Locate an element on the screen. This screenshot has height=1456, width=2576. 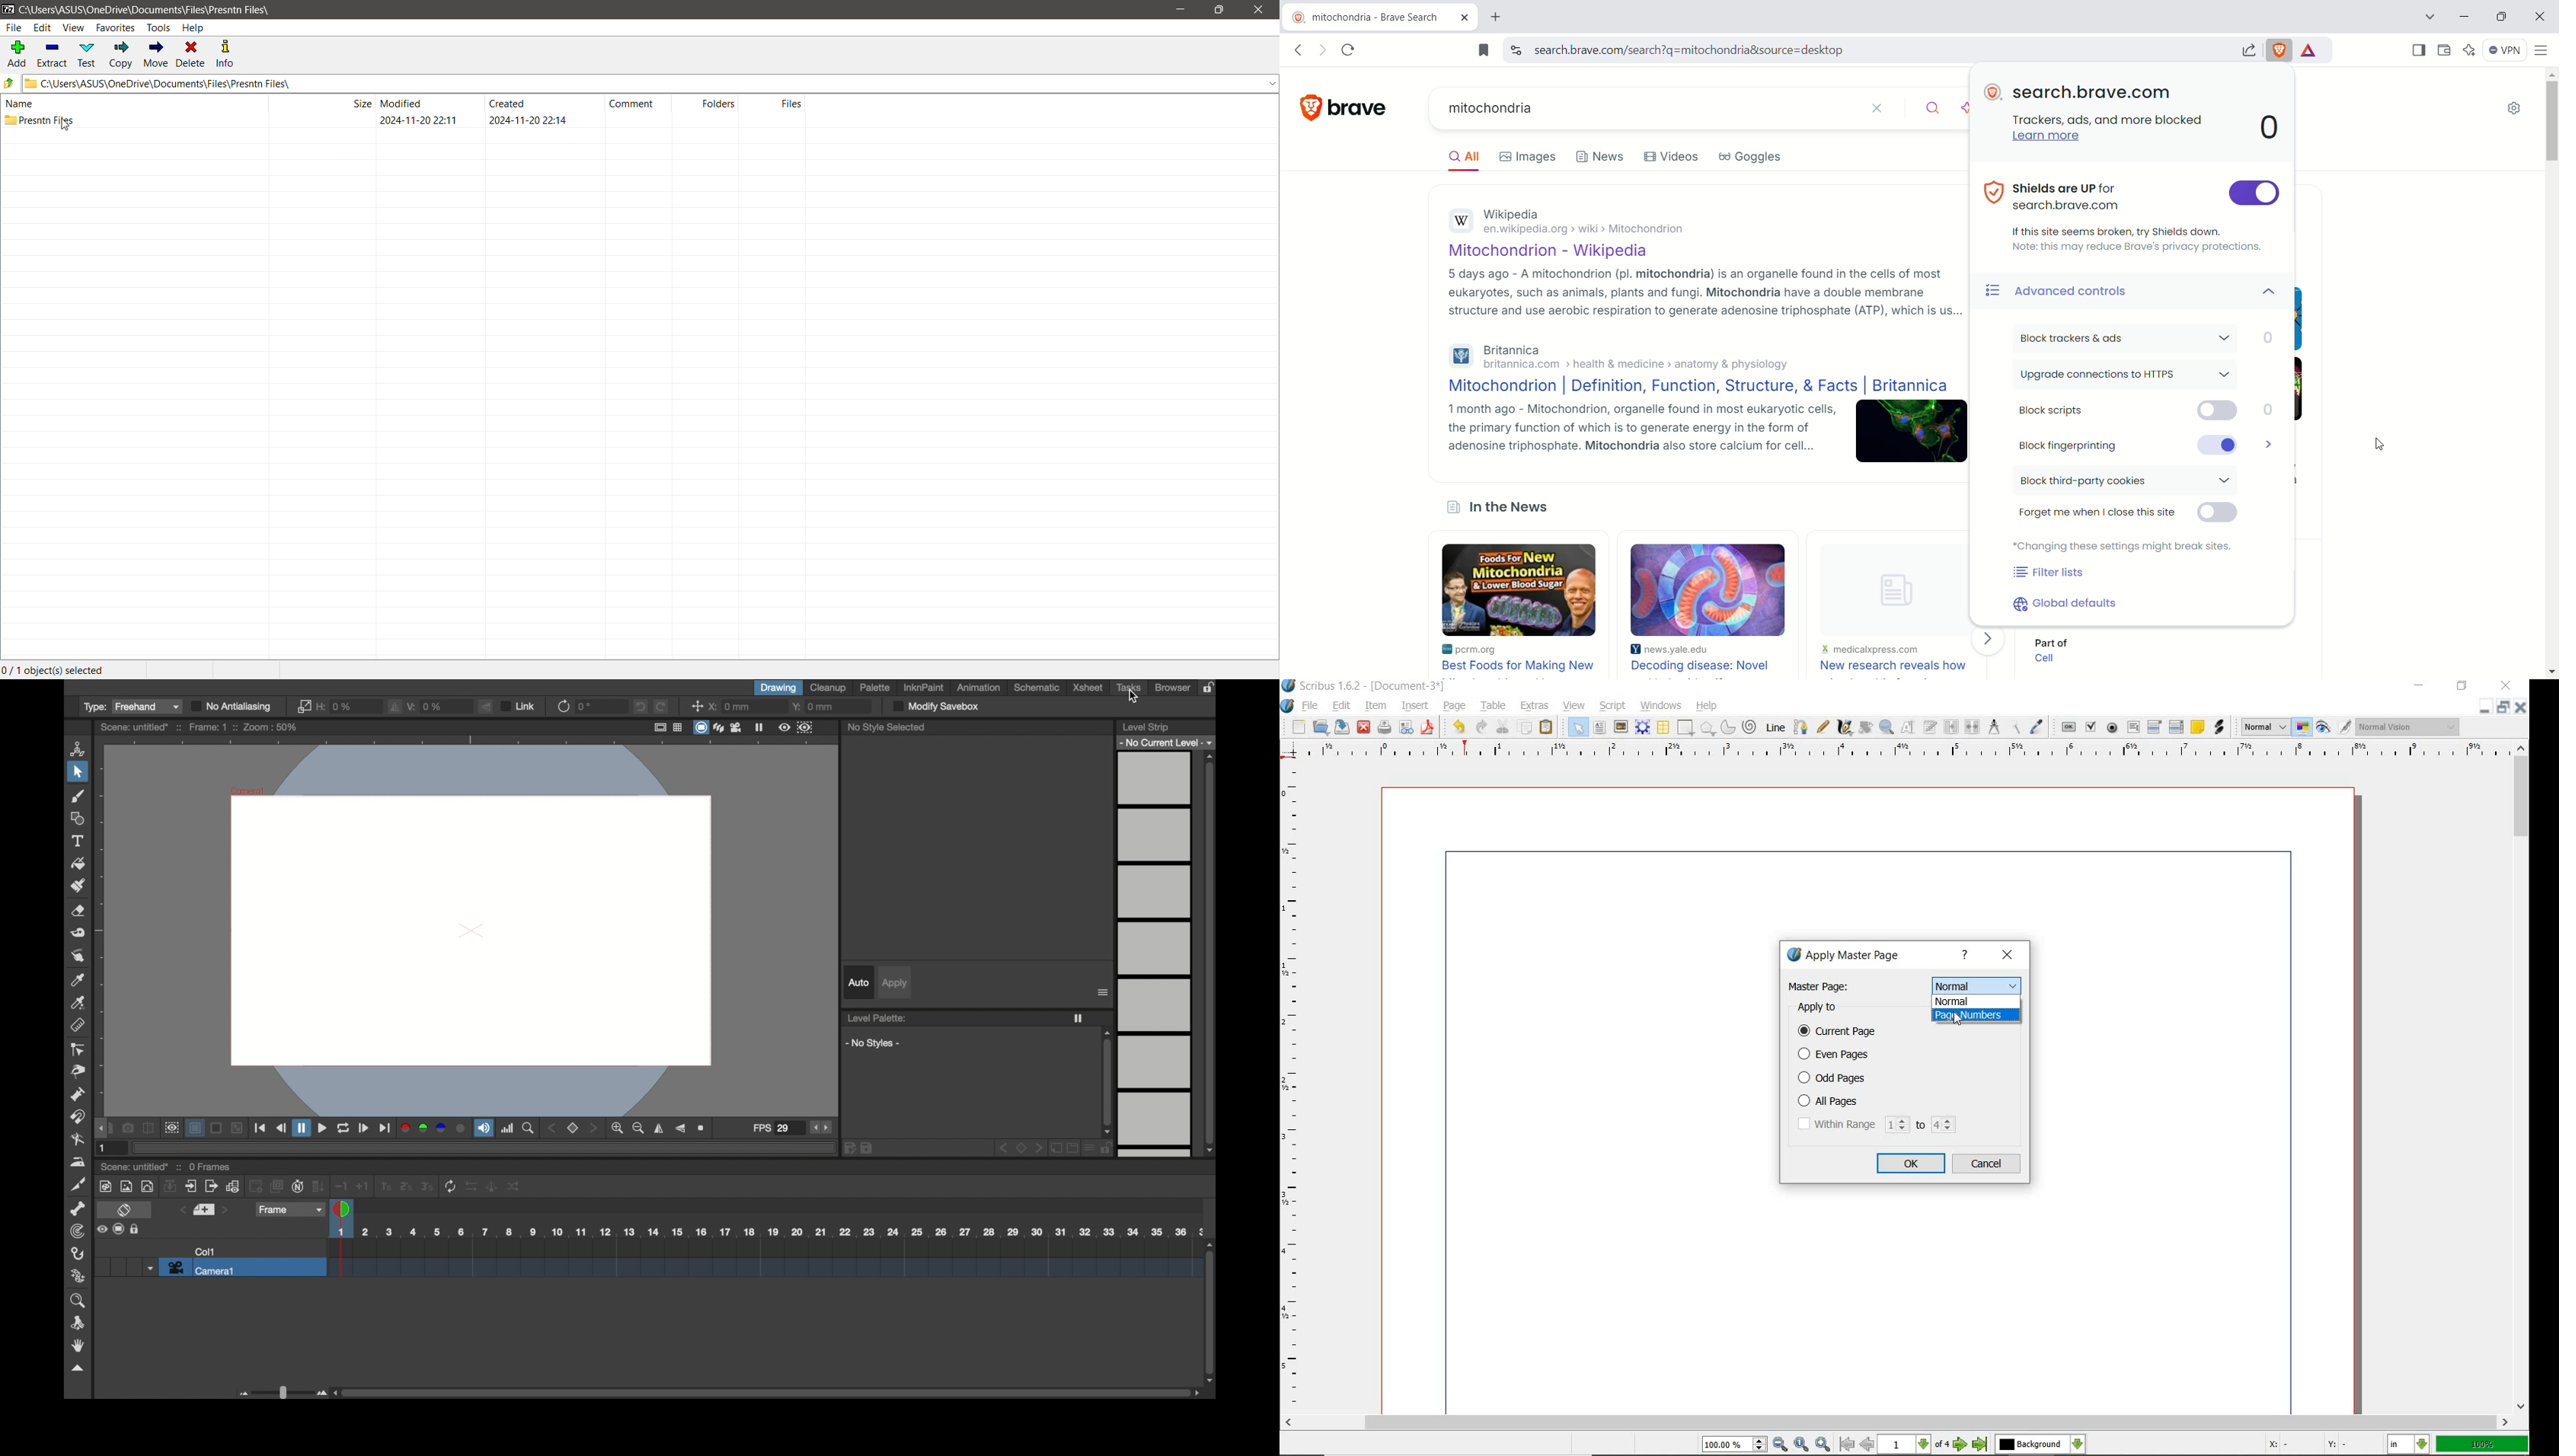
Move Up one level is located at coordinates (9, 83).